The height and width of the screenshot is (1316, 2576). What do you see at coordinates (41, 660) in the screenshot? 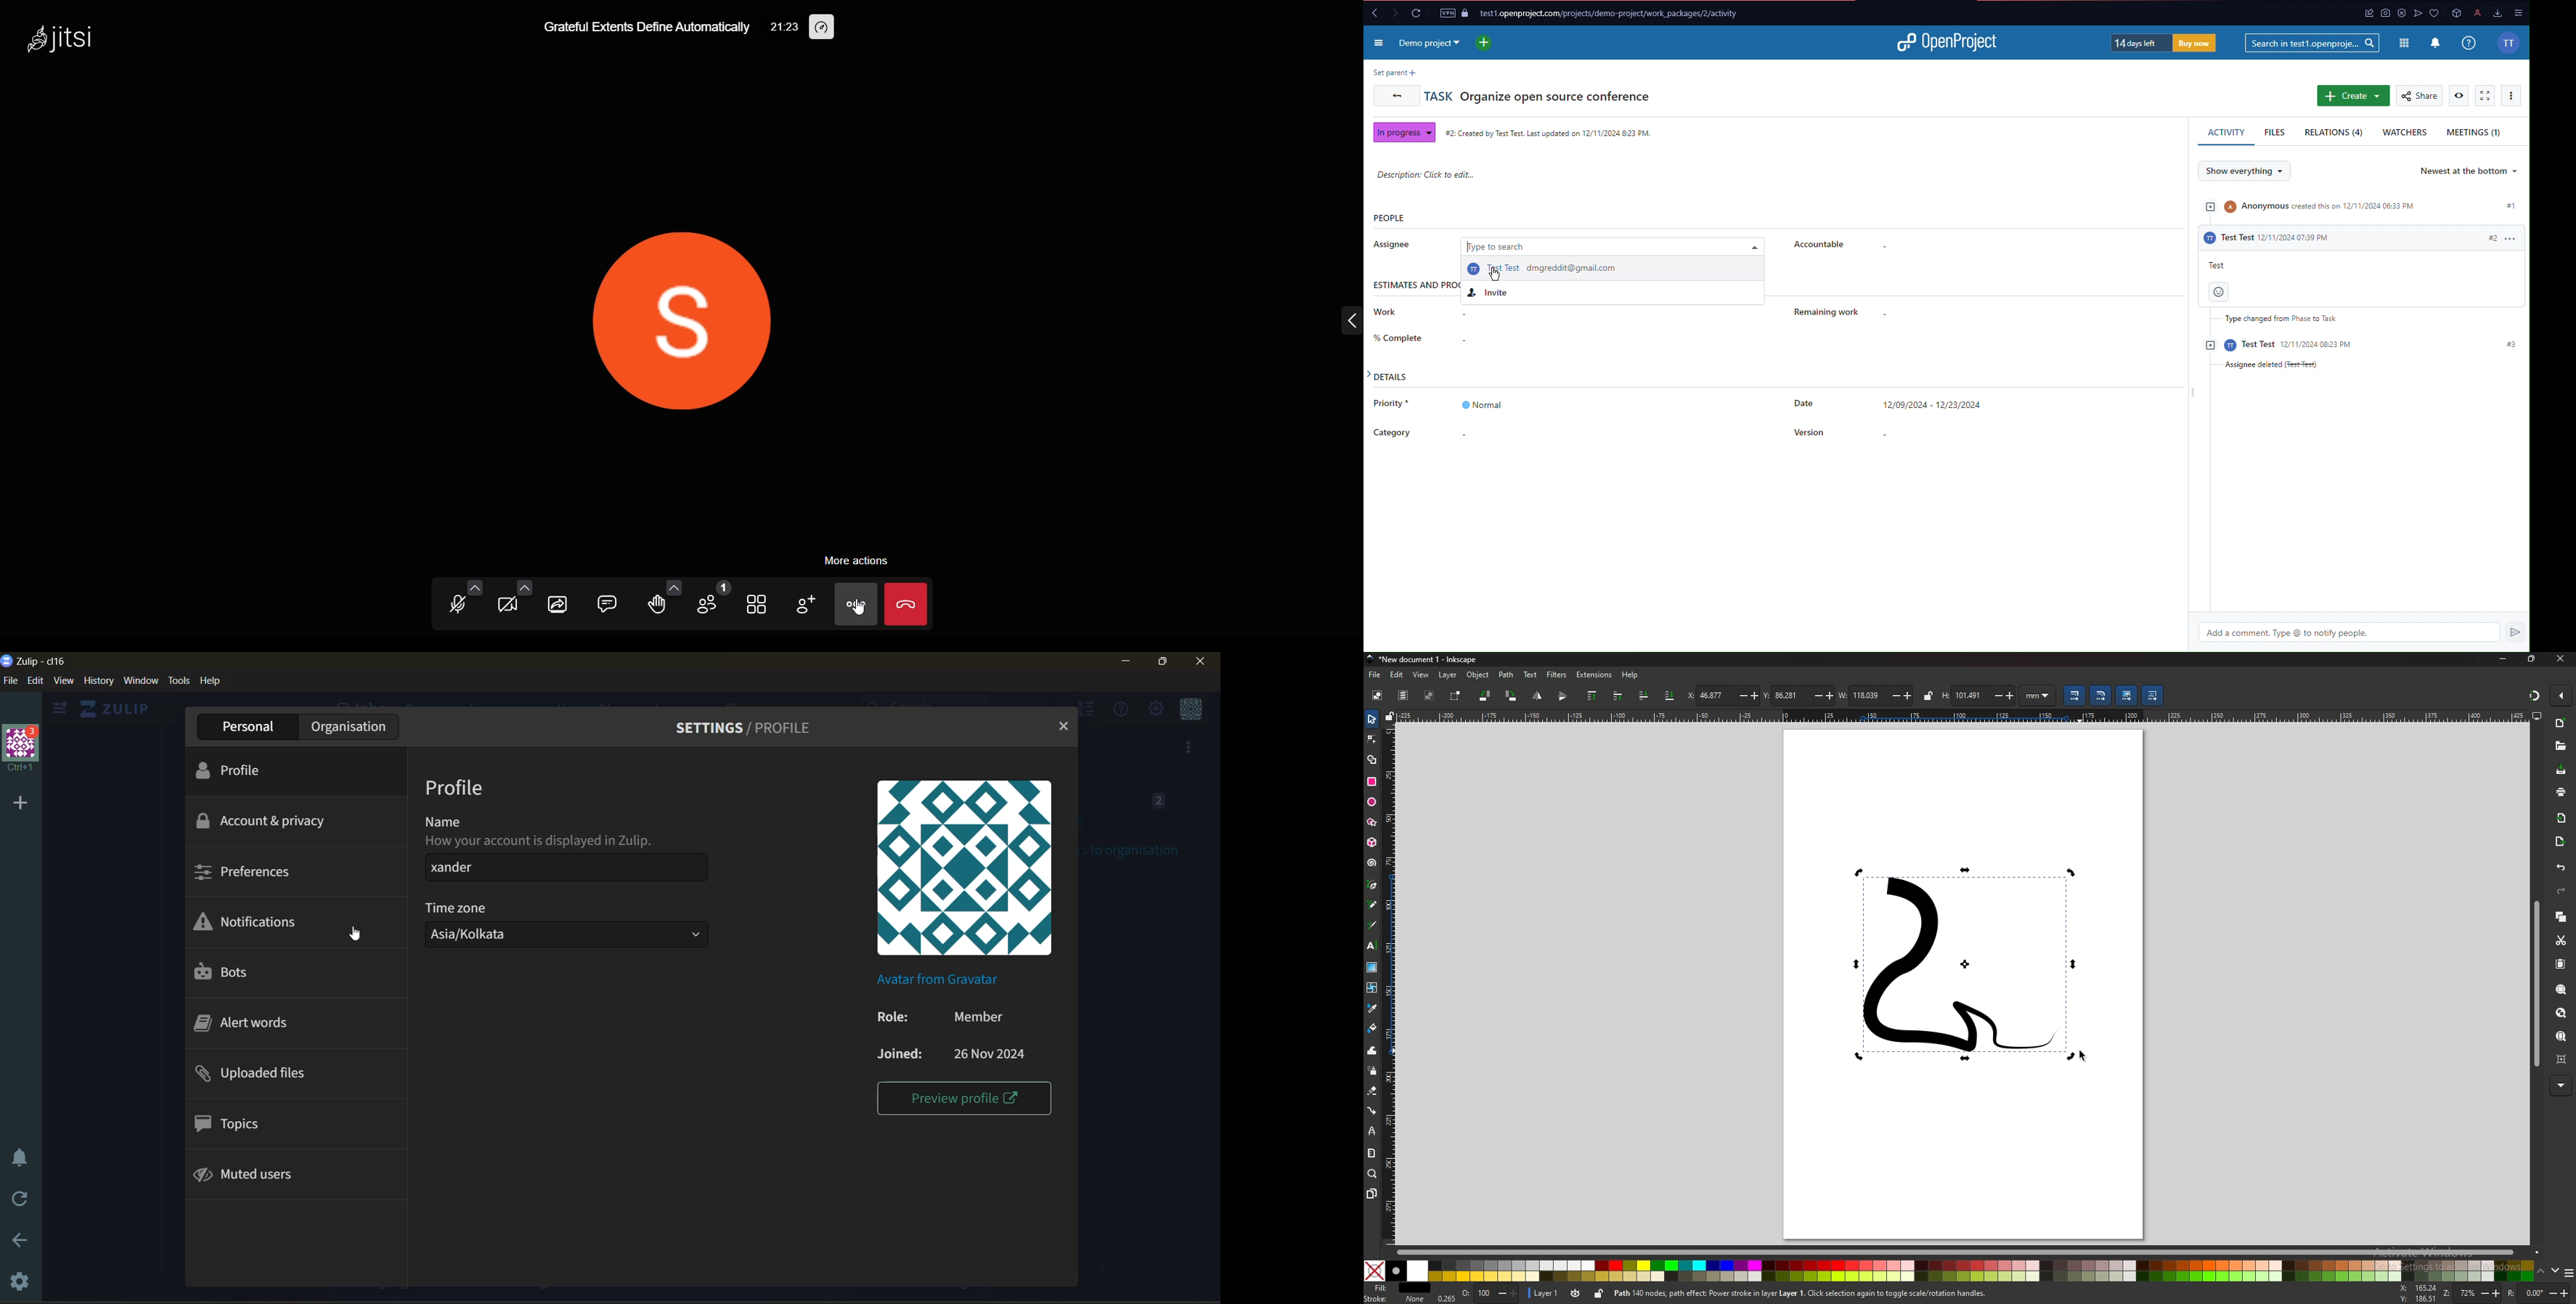
I see `organisation name and app name` at bounding box center [41, 660].